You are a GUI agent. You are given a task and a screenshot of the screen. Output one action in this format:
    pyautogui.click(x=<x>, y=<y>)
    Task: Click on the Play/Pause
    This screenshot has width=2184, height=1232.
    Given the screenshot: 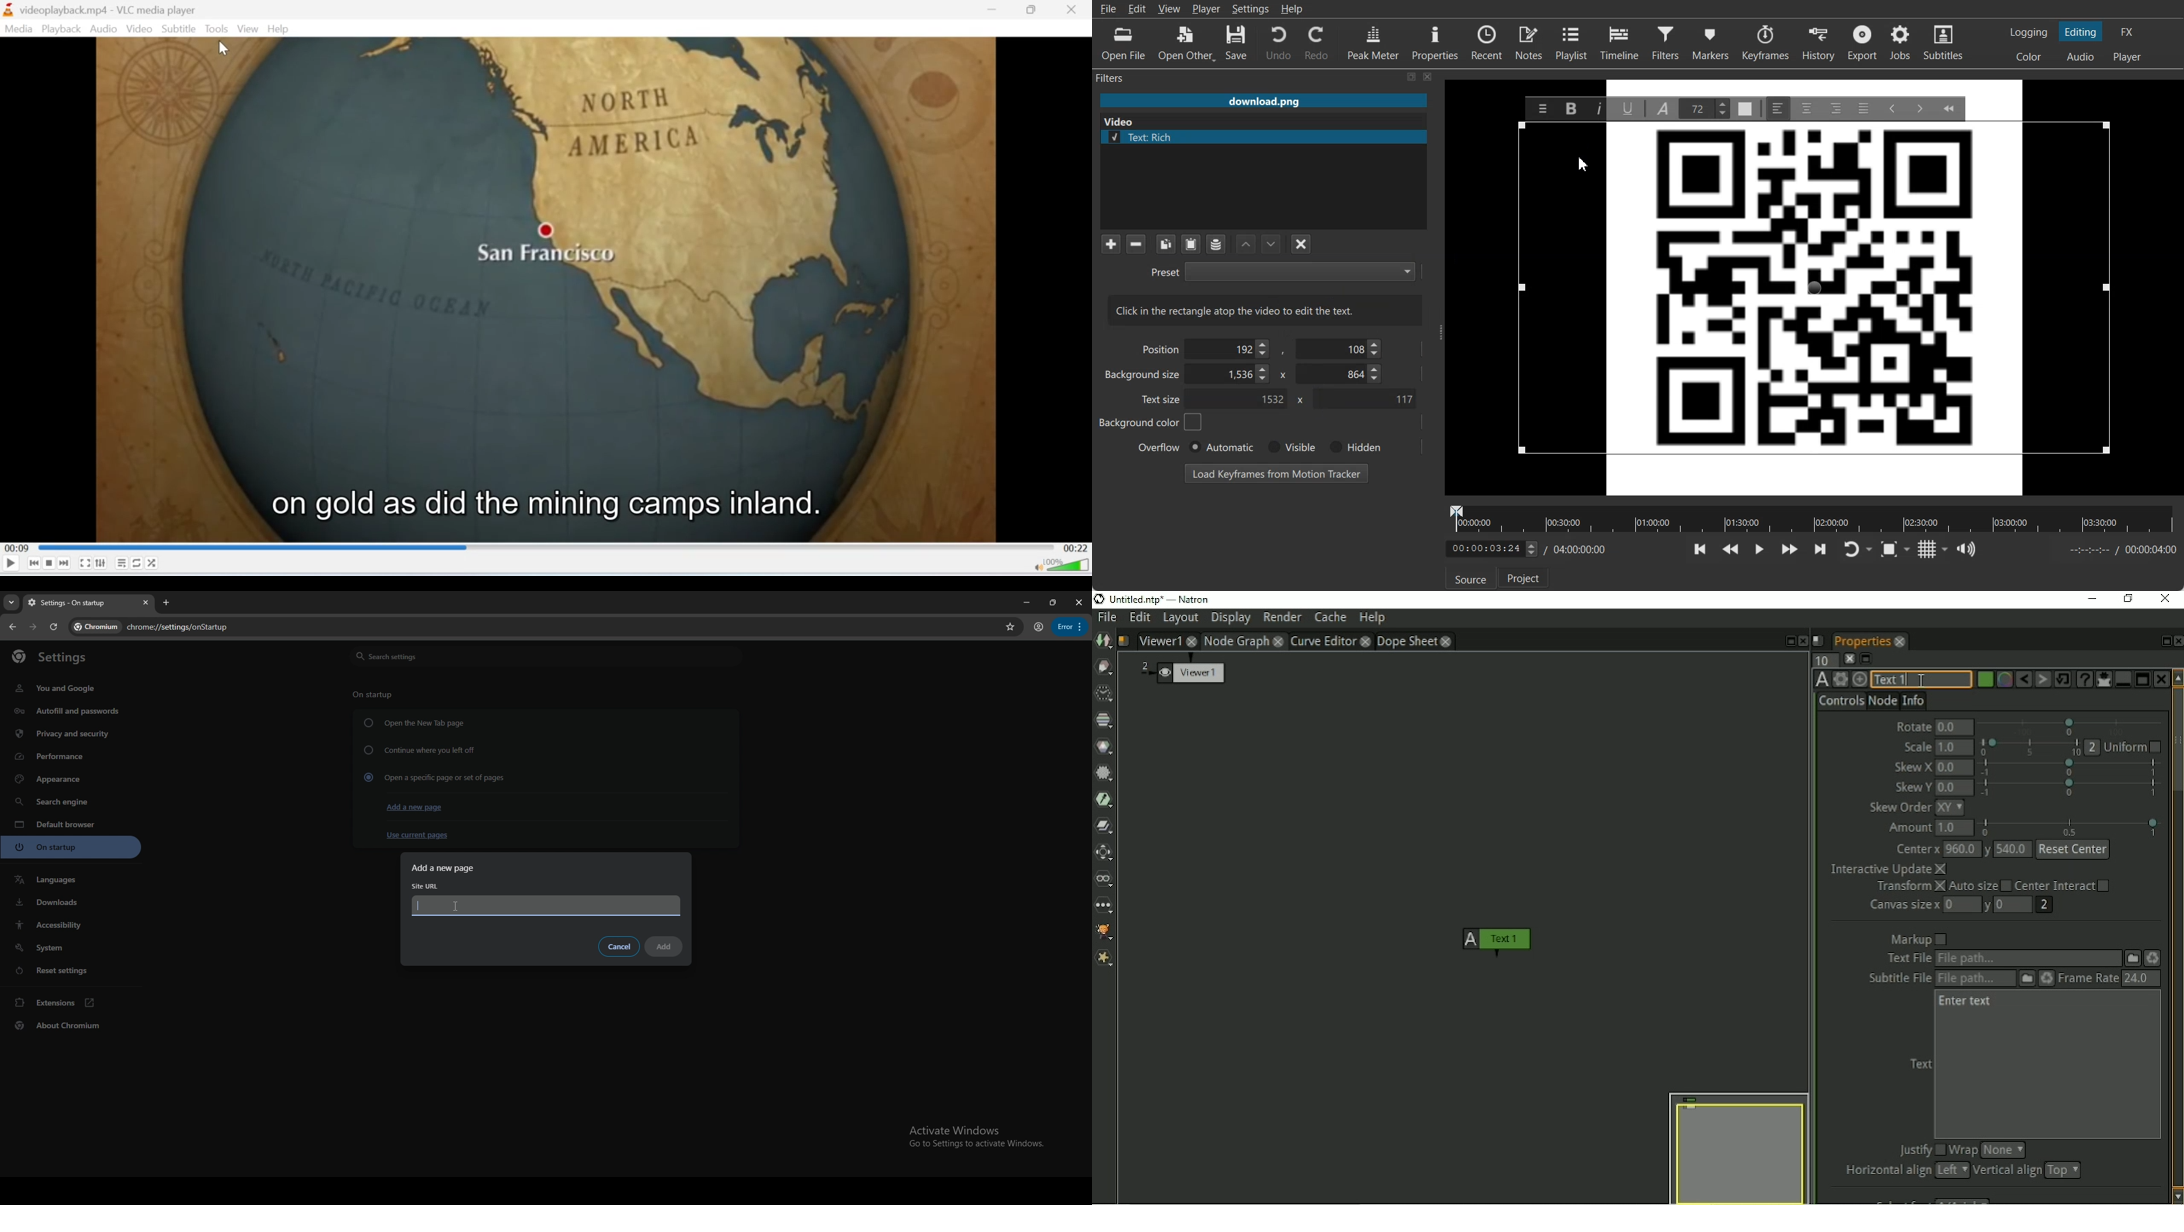 What is the action you would take?
    pyautogui.click(x=11, y=563)
    